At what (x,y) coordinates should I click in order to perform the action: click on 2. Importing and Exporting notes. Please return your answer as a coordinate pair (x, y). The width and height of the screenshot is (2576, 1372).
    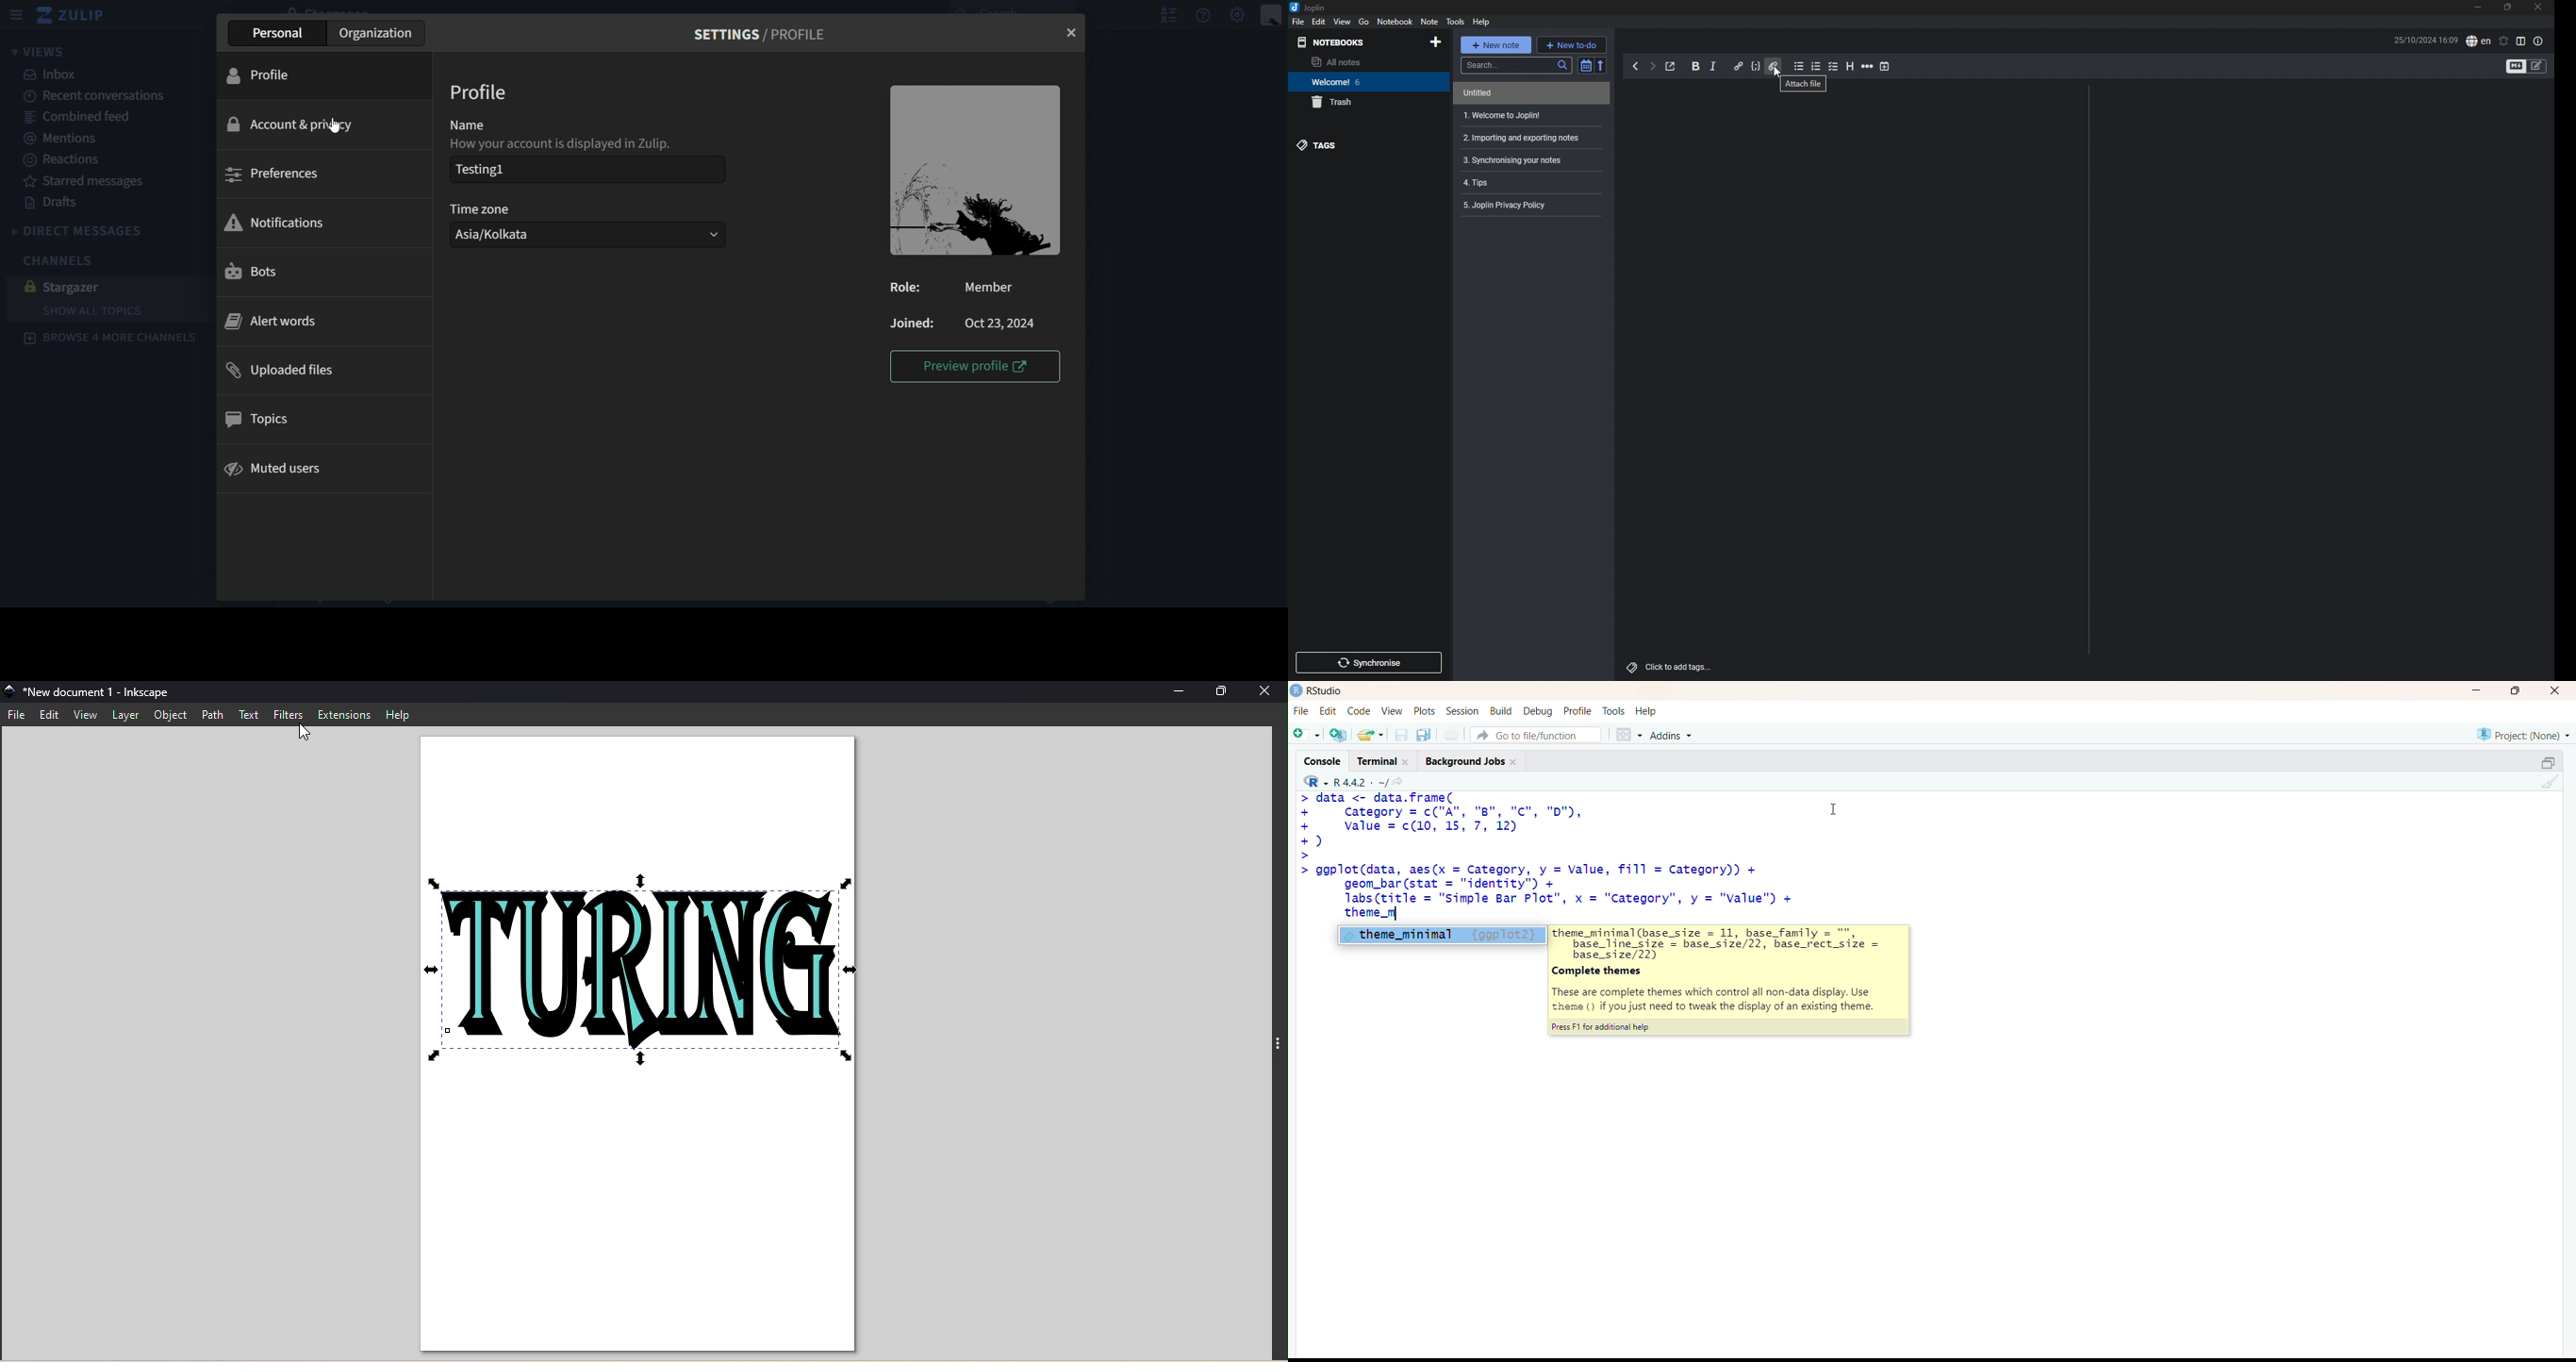
    Looking at the image, I should click on (1530, 137).